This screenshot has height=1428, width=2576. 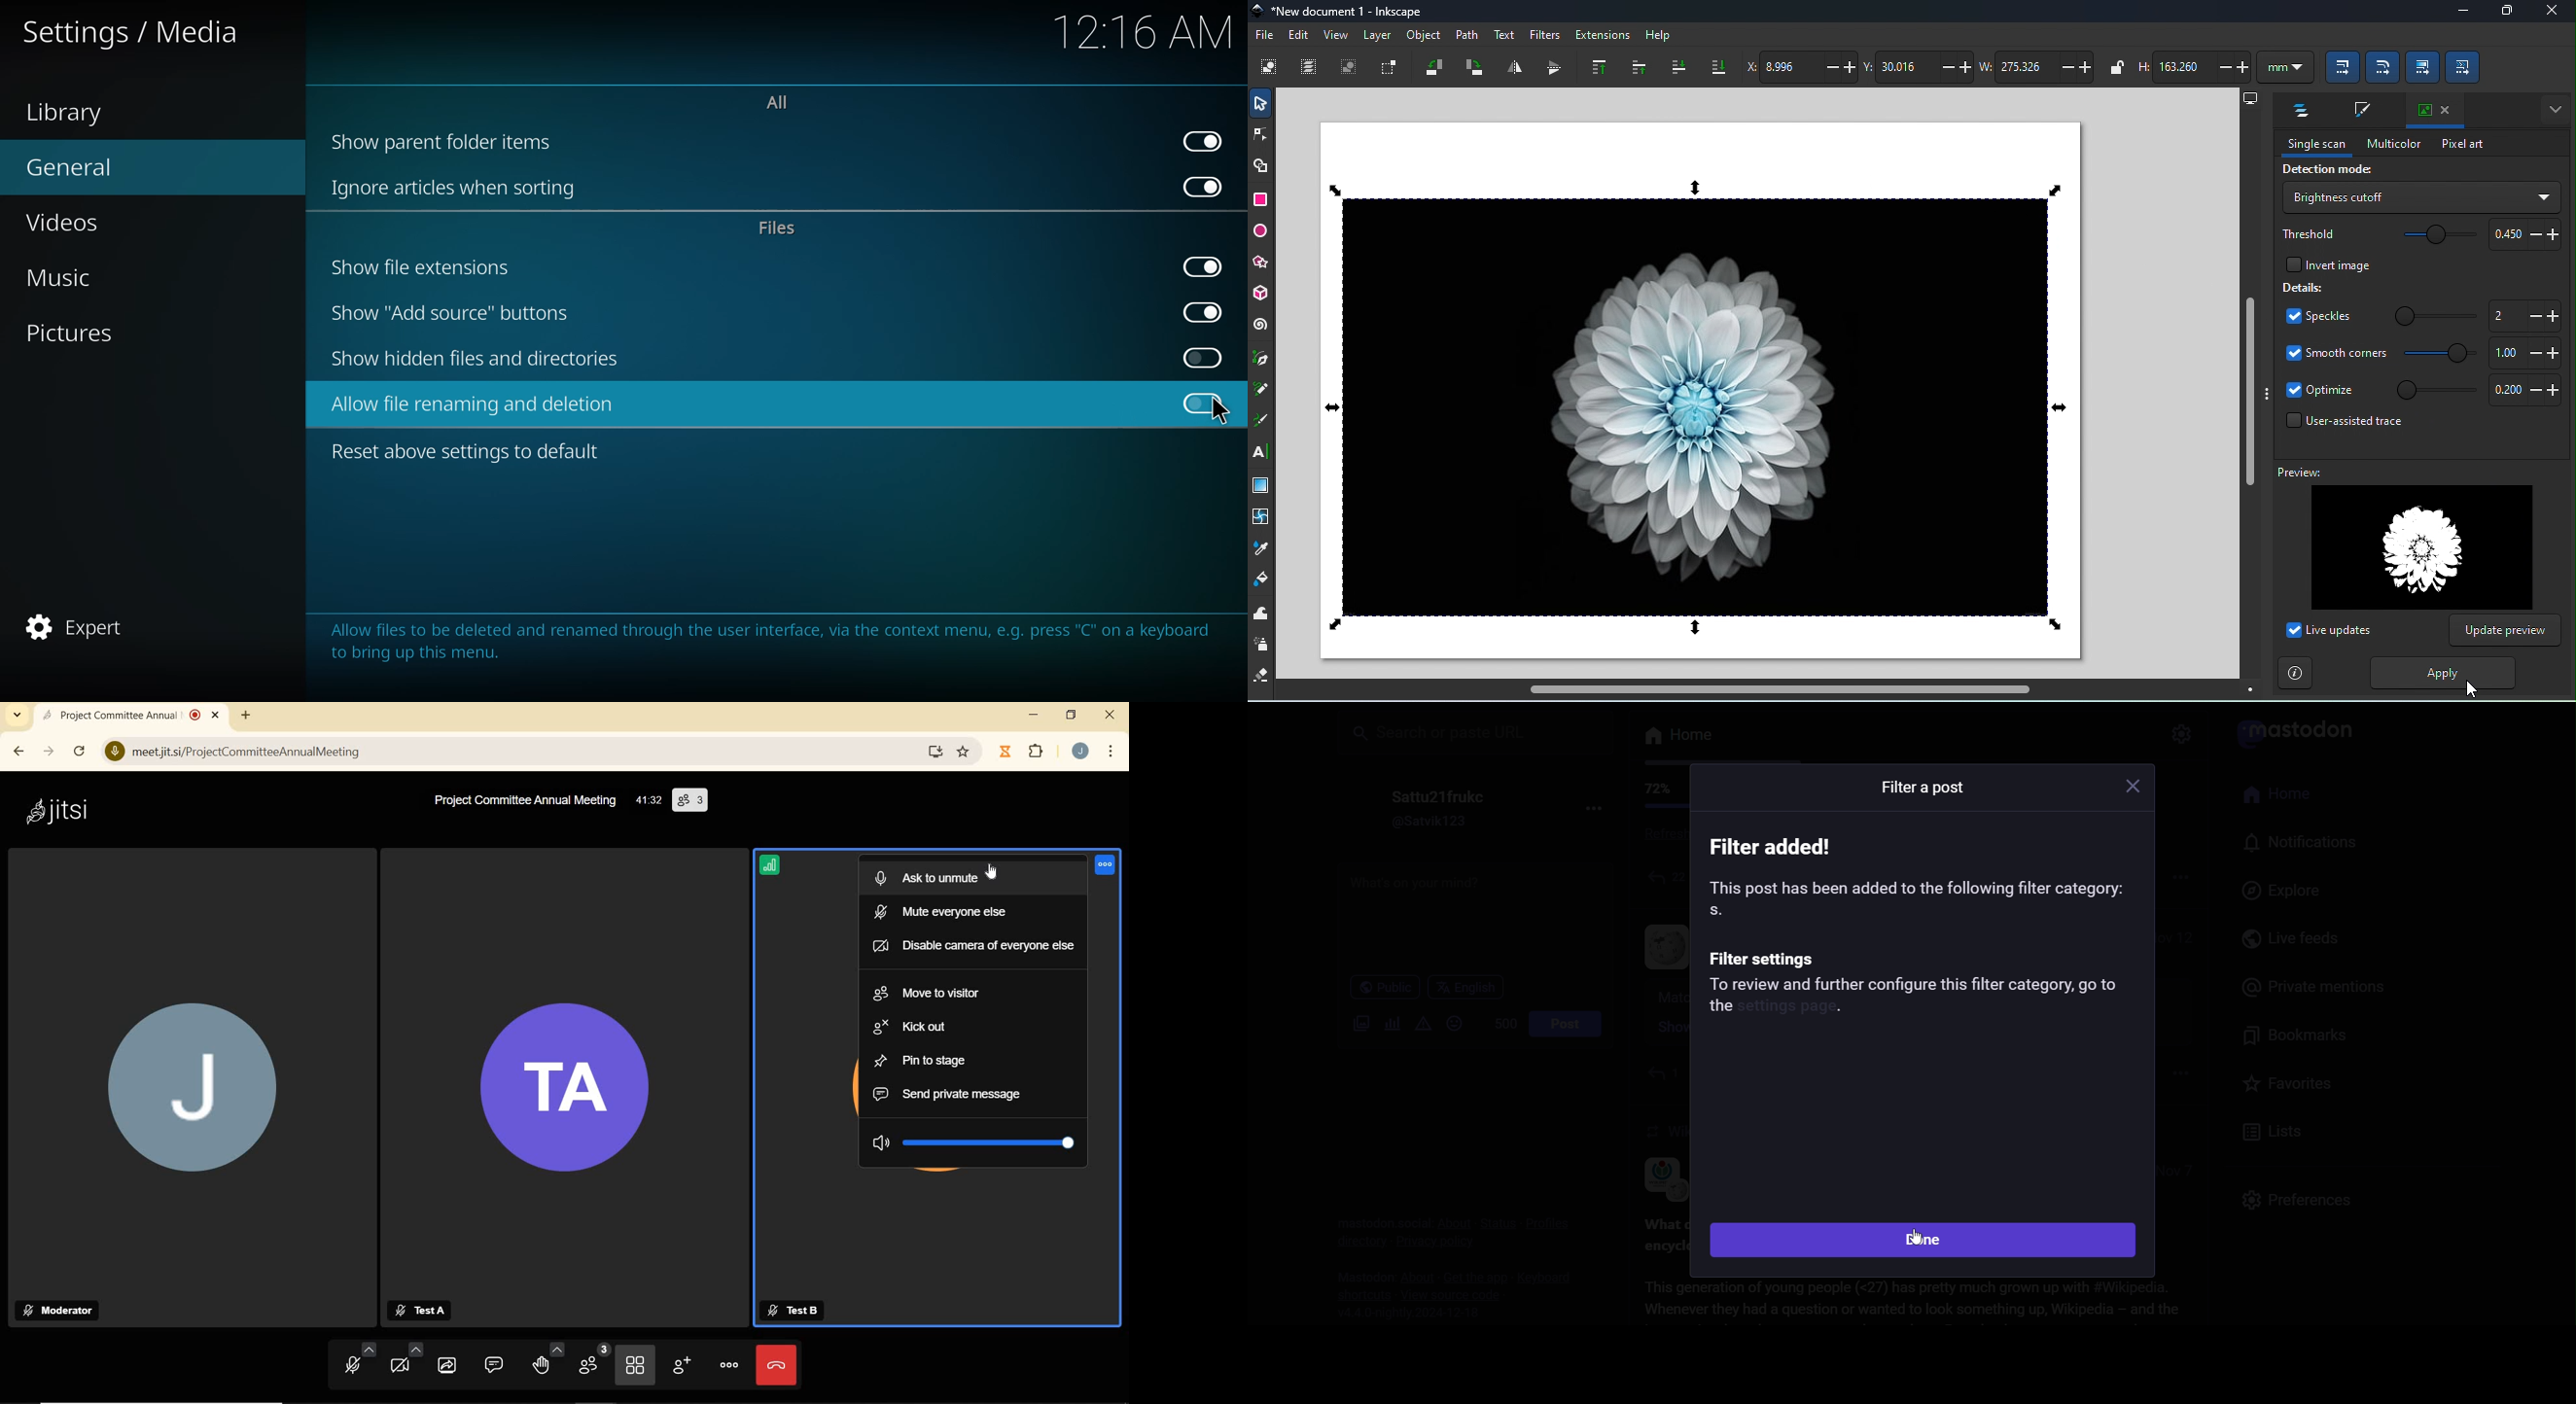 What do you see at coordinates (2409, 538) in the screenshot?
I see `Preview` at bounding box center [2409, 538].